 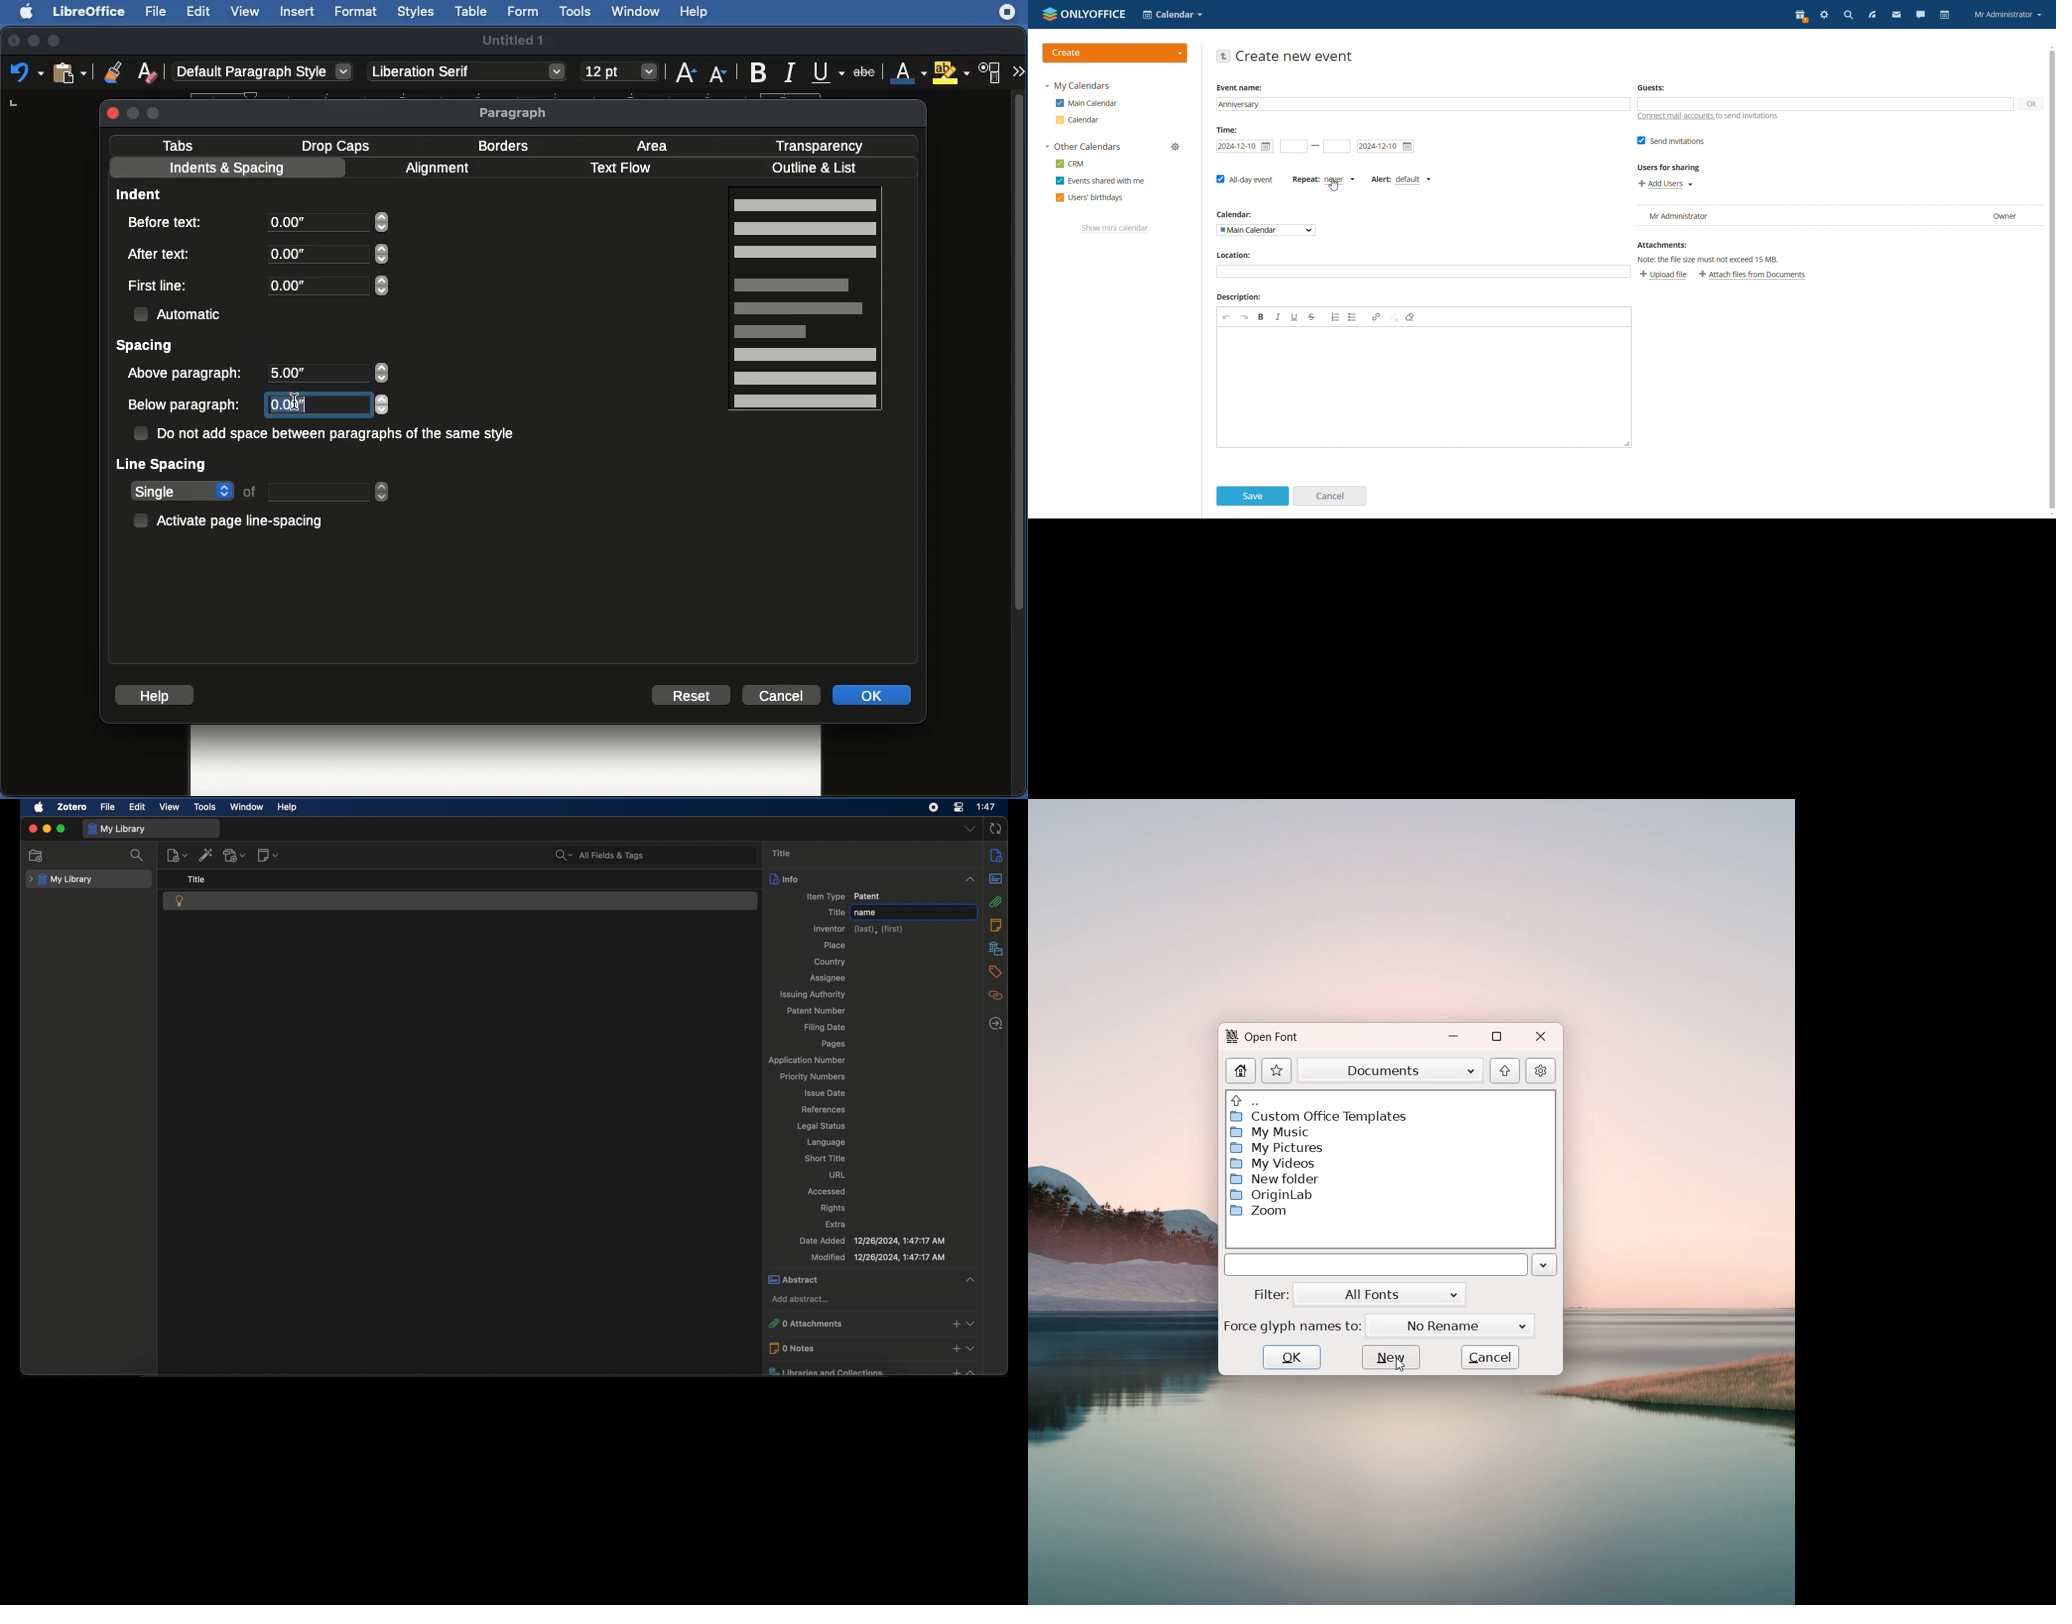 I want to click on libraries and collections, so click(x=840, y=1369).